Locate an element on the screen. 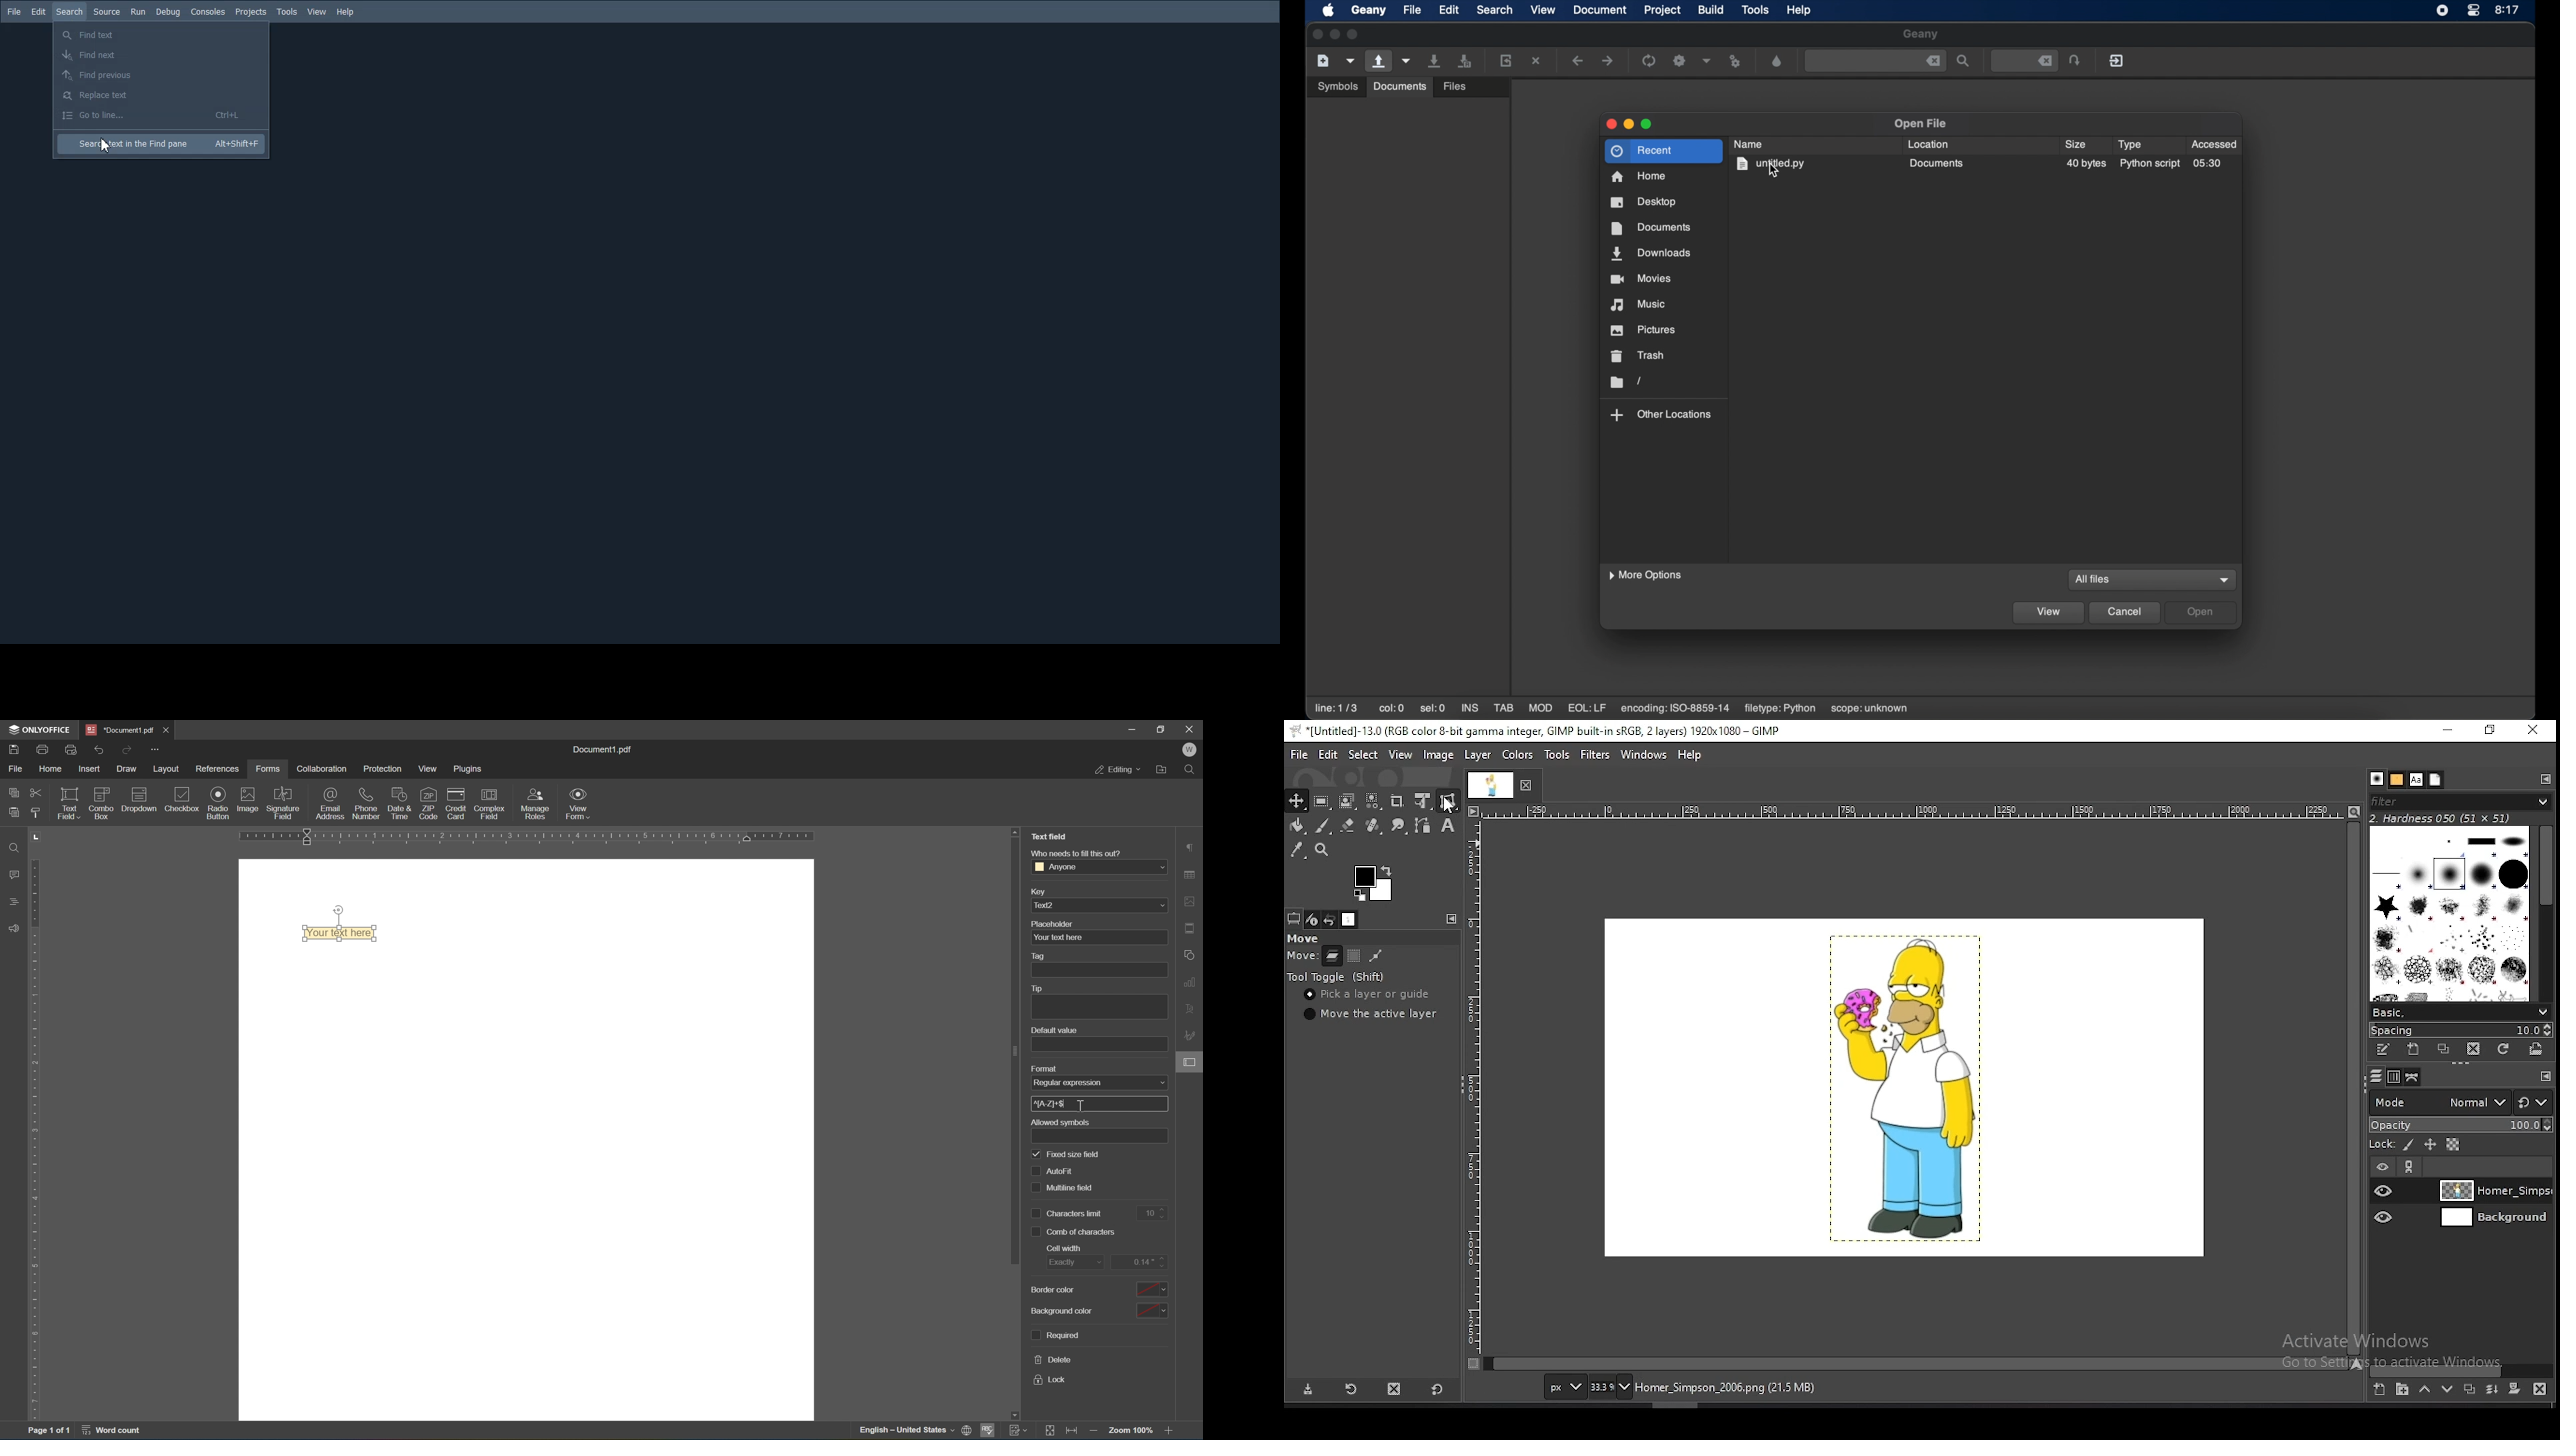 Image resolution: width=2576 pixels, height=1456 pixels. regular expression is located at coordinates (1071, 1084).